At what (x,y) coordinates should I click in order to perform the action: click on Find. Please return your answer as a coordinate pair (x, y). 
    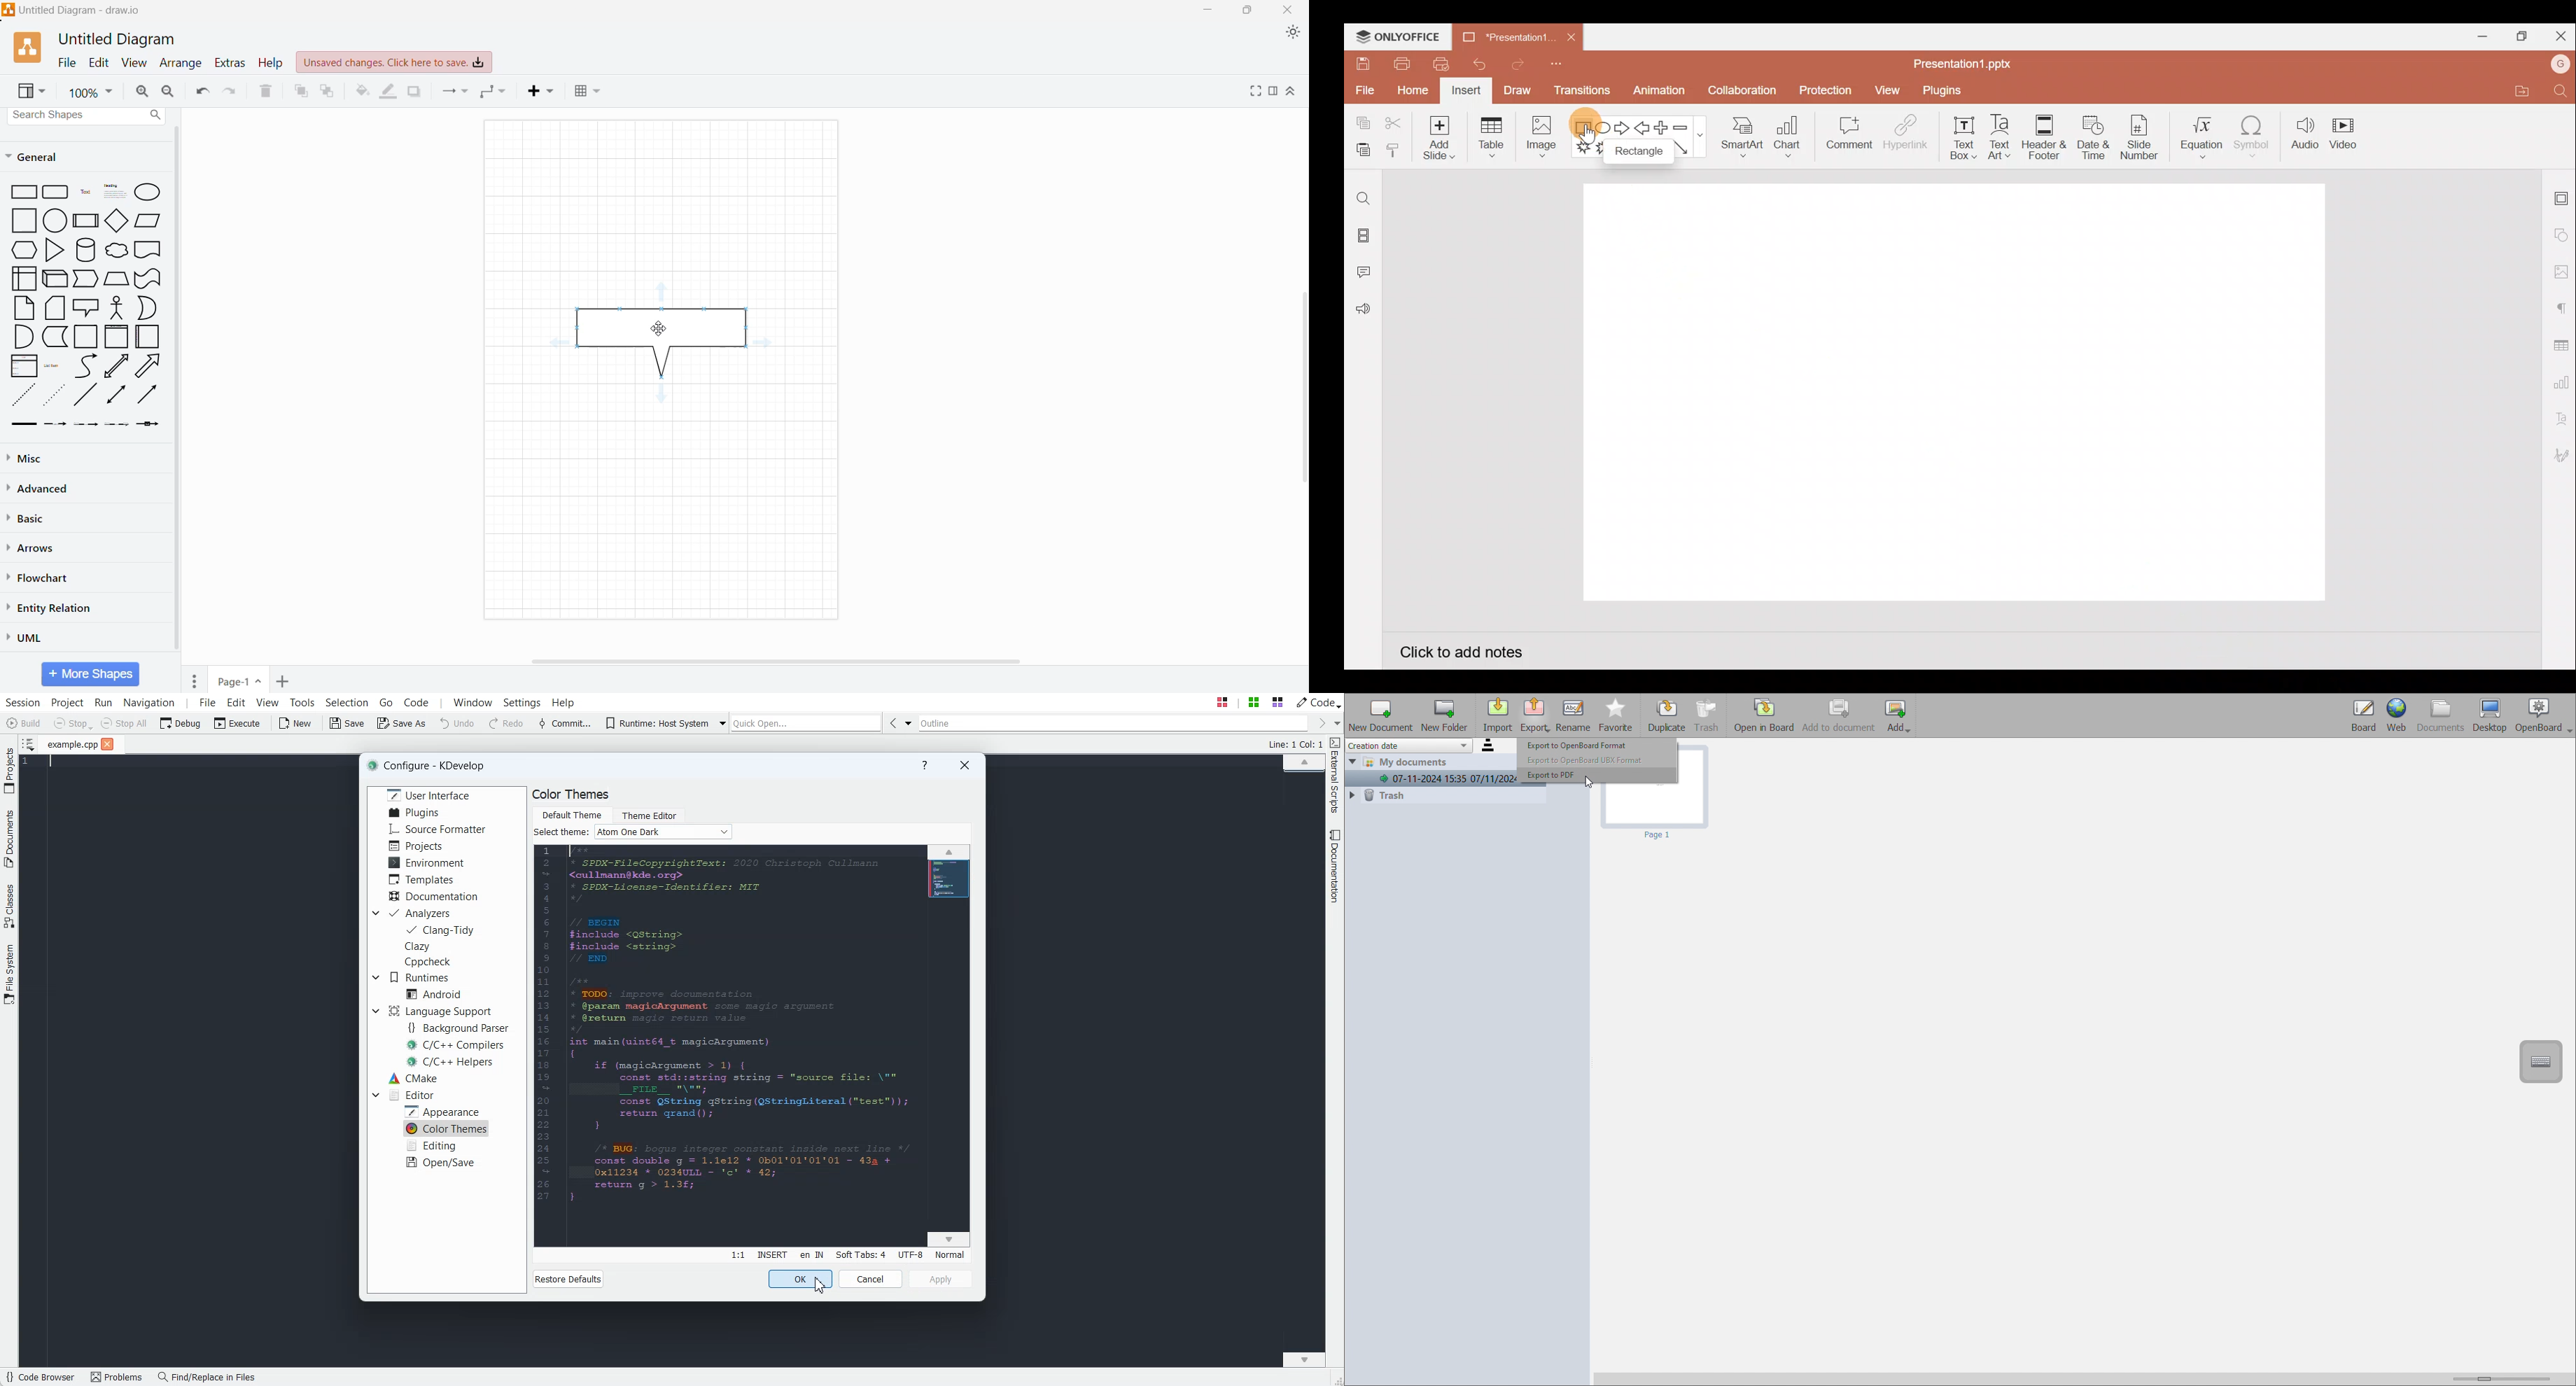
    Looking at the image, I should click on (1363, 198).